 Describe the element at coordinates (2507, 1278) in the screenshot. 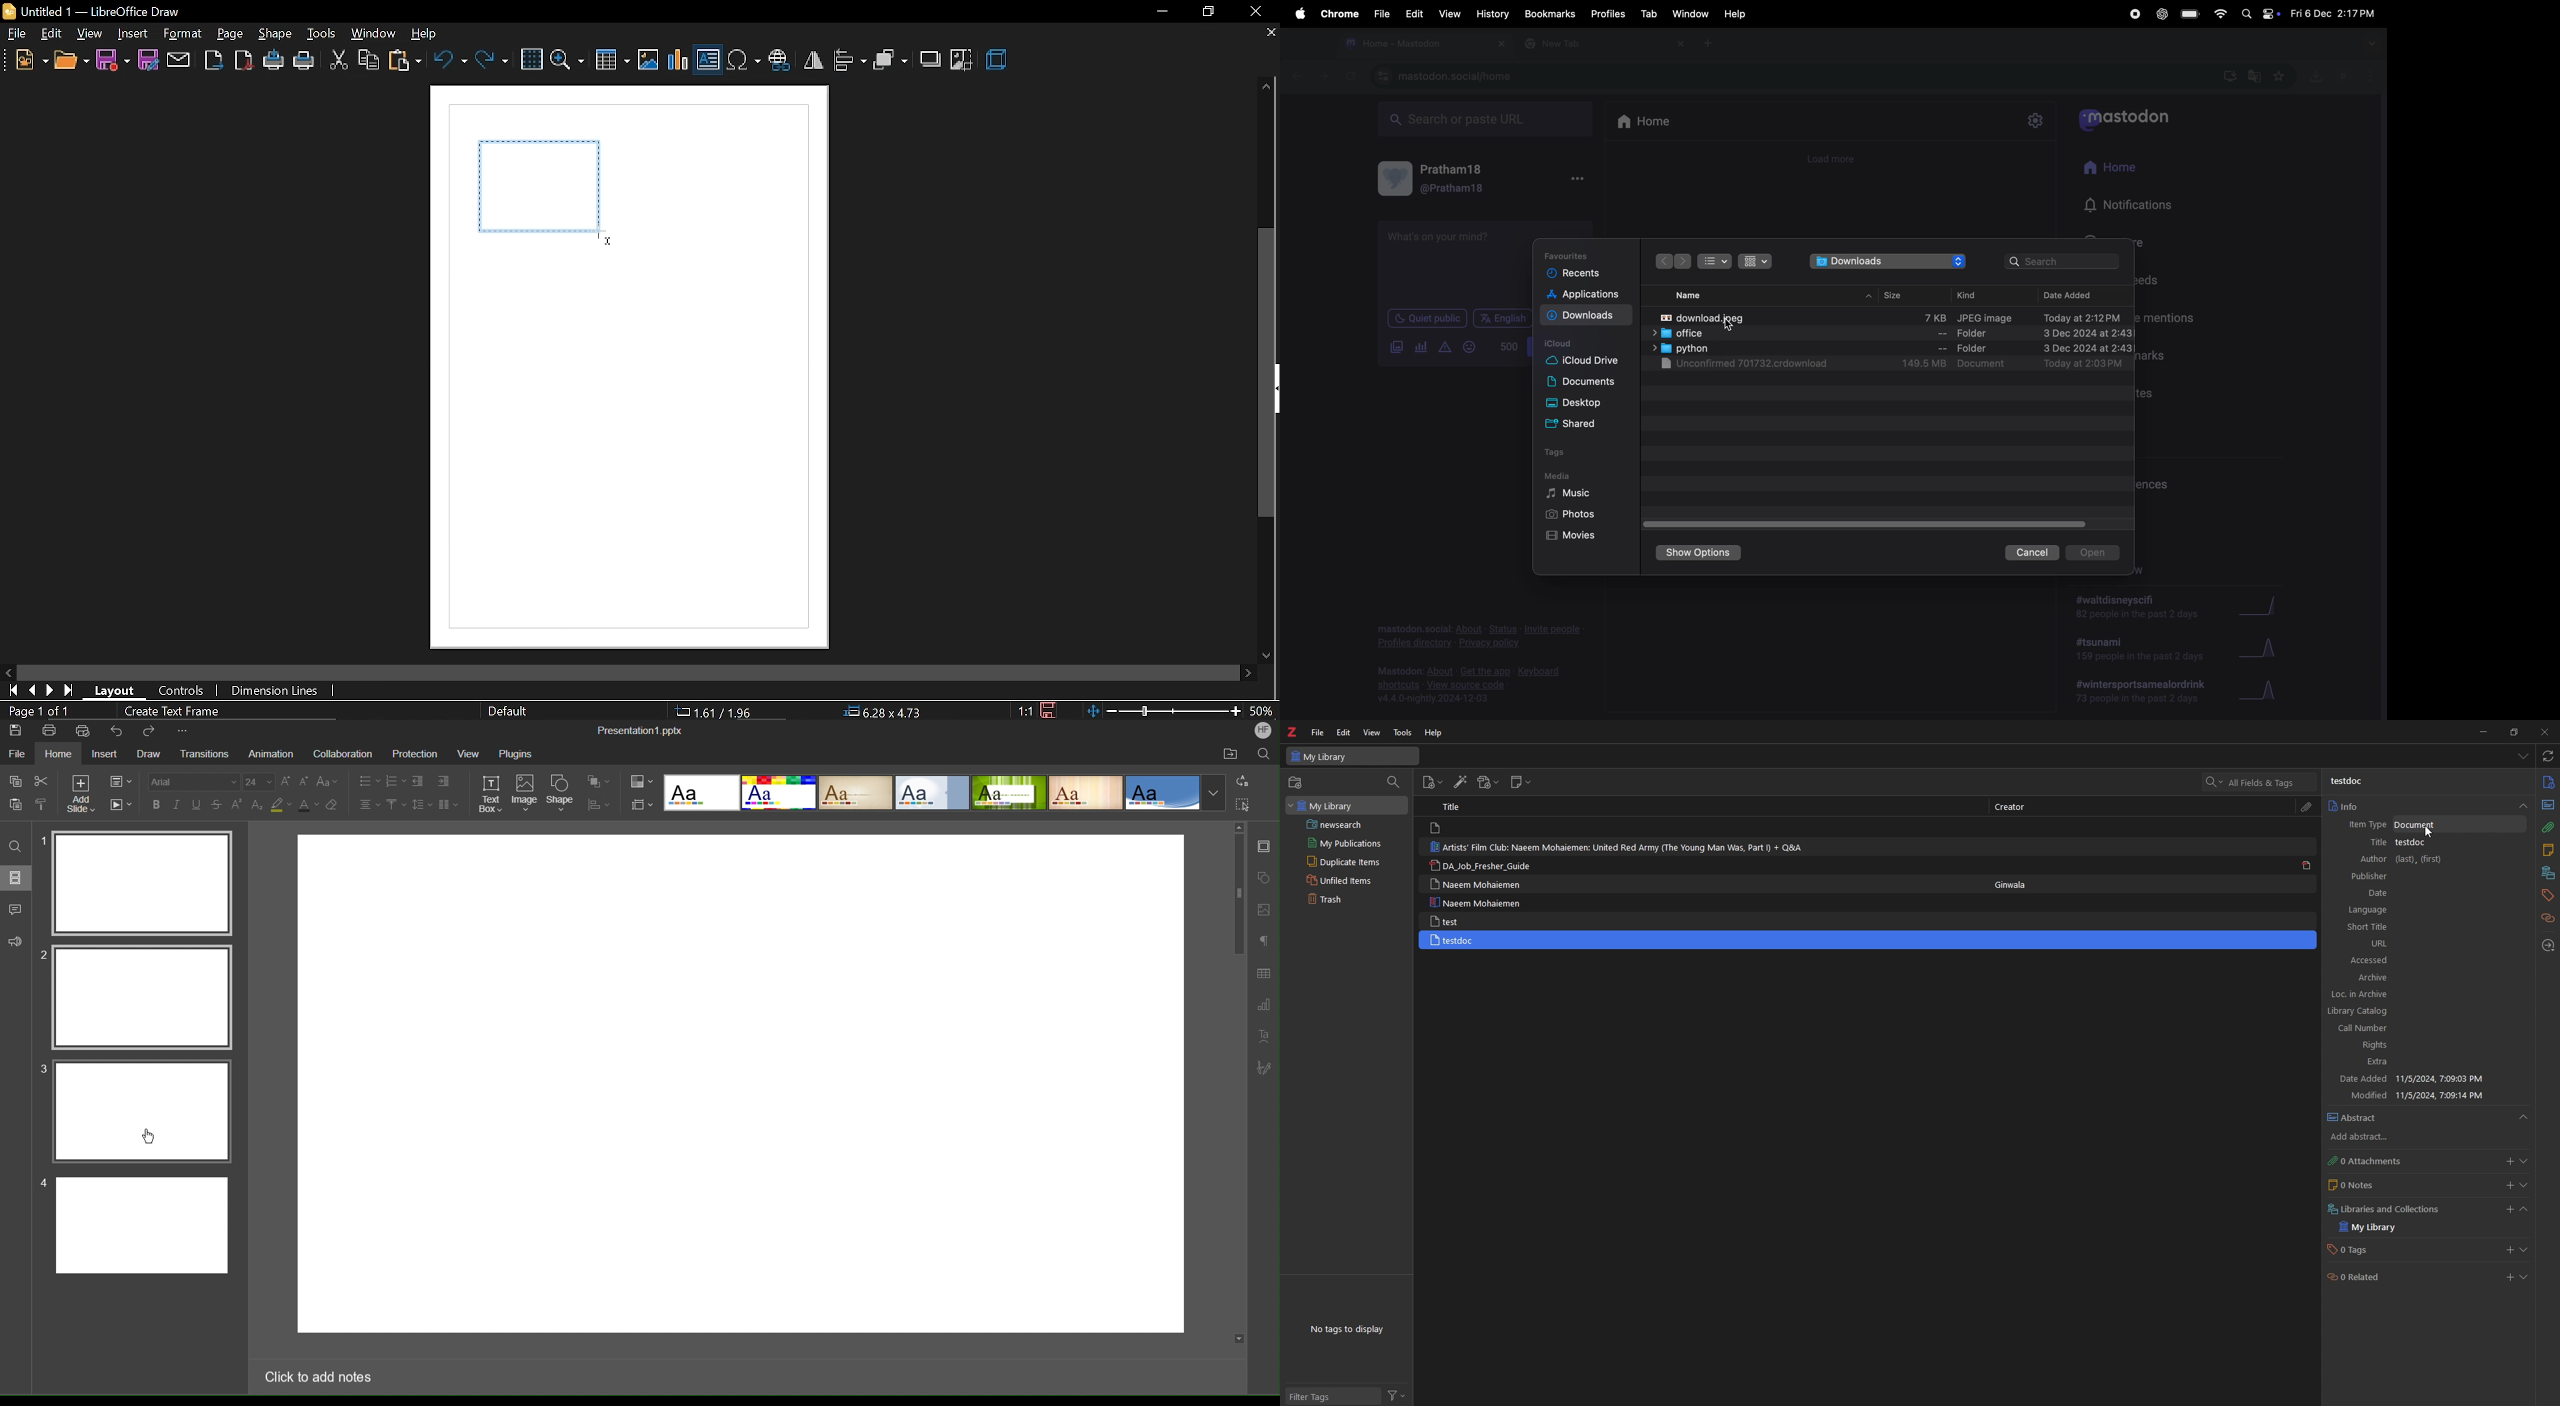

I see `add related` at that location.